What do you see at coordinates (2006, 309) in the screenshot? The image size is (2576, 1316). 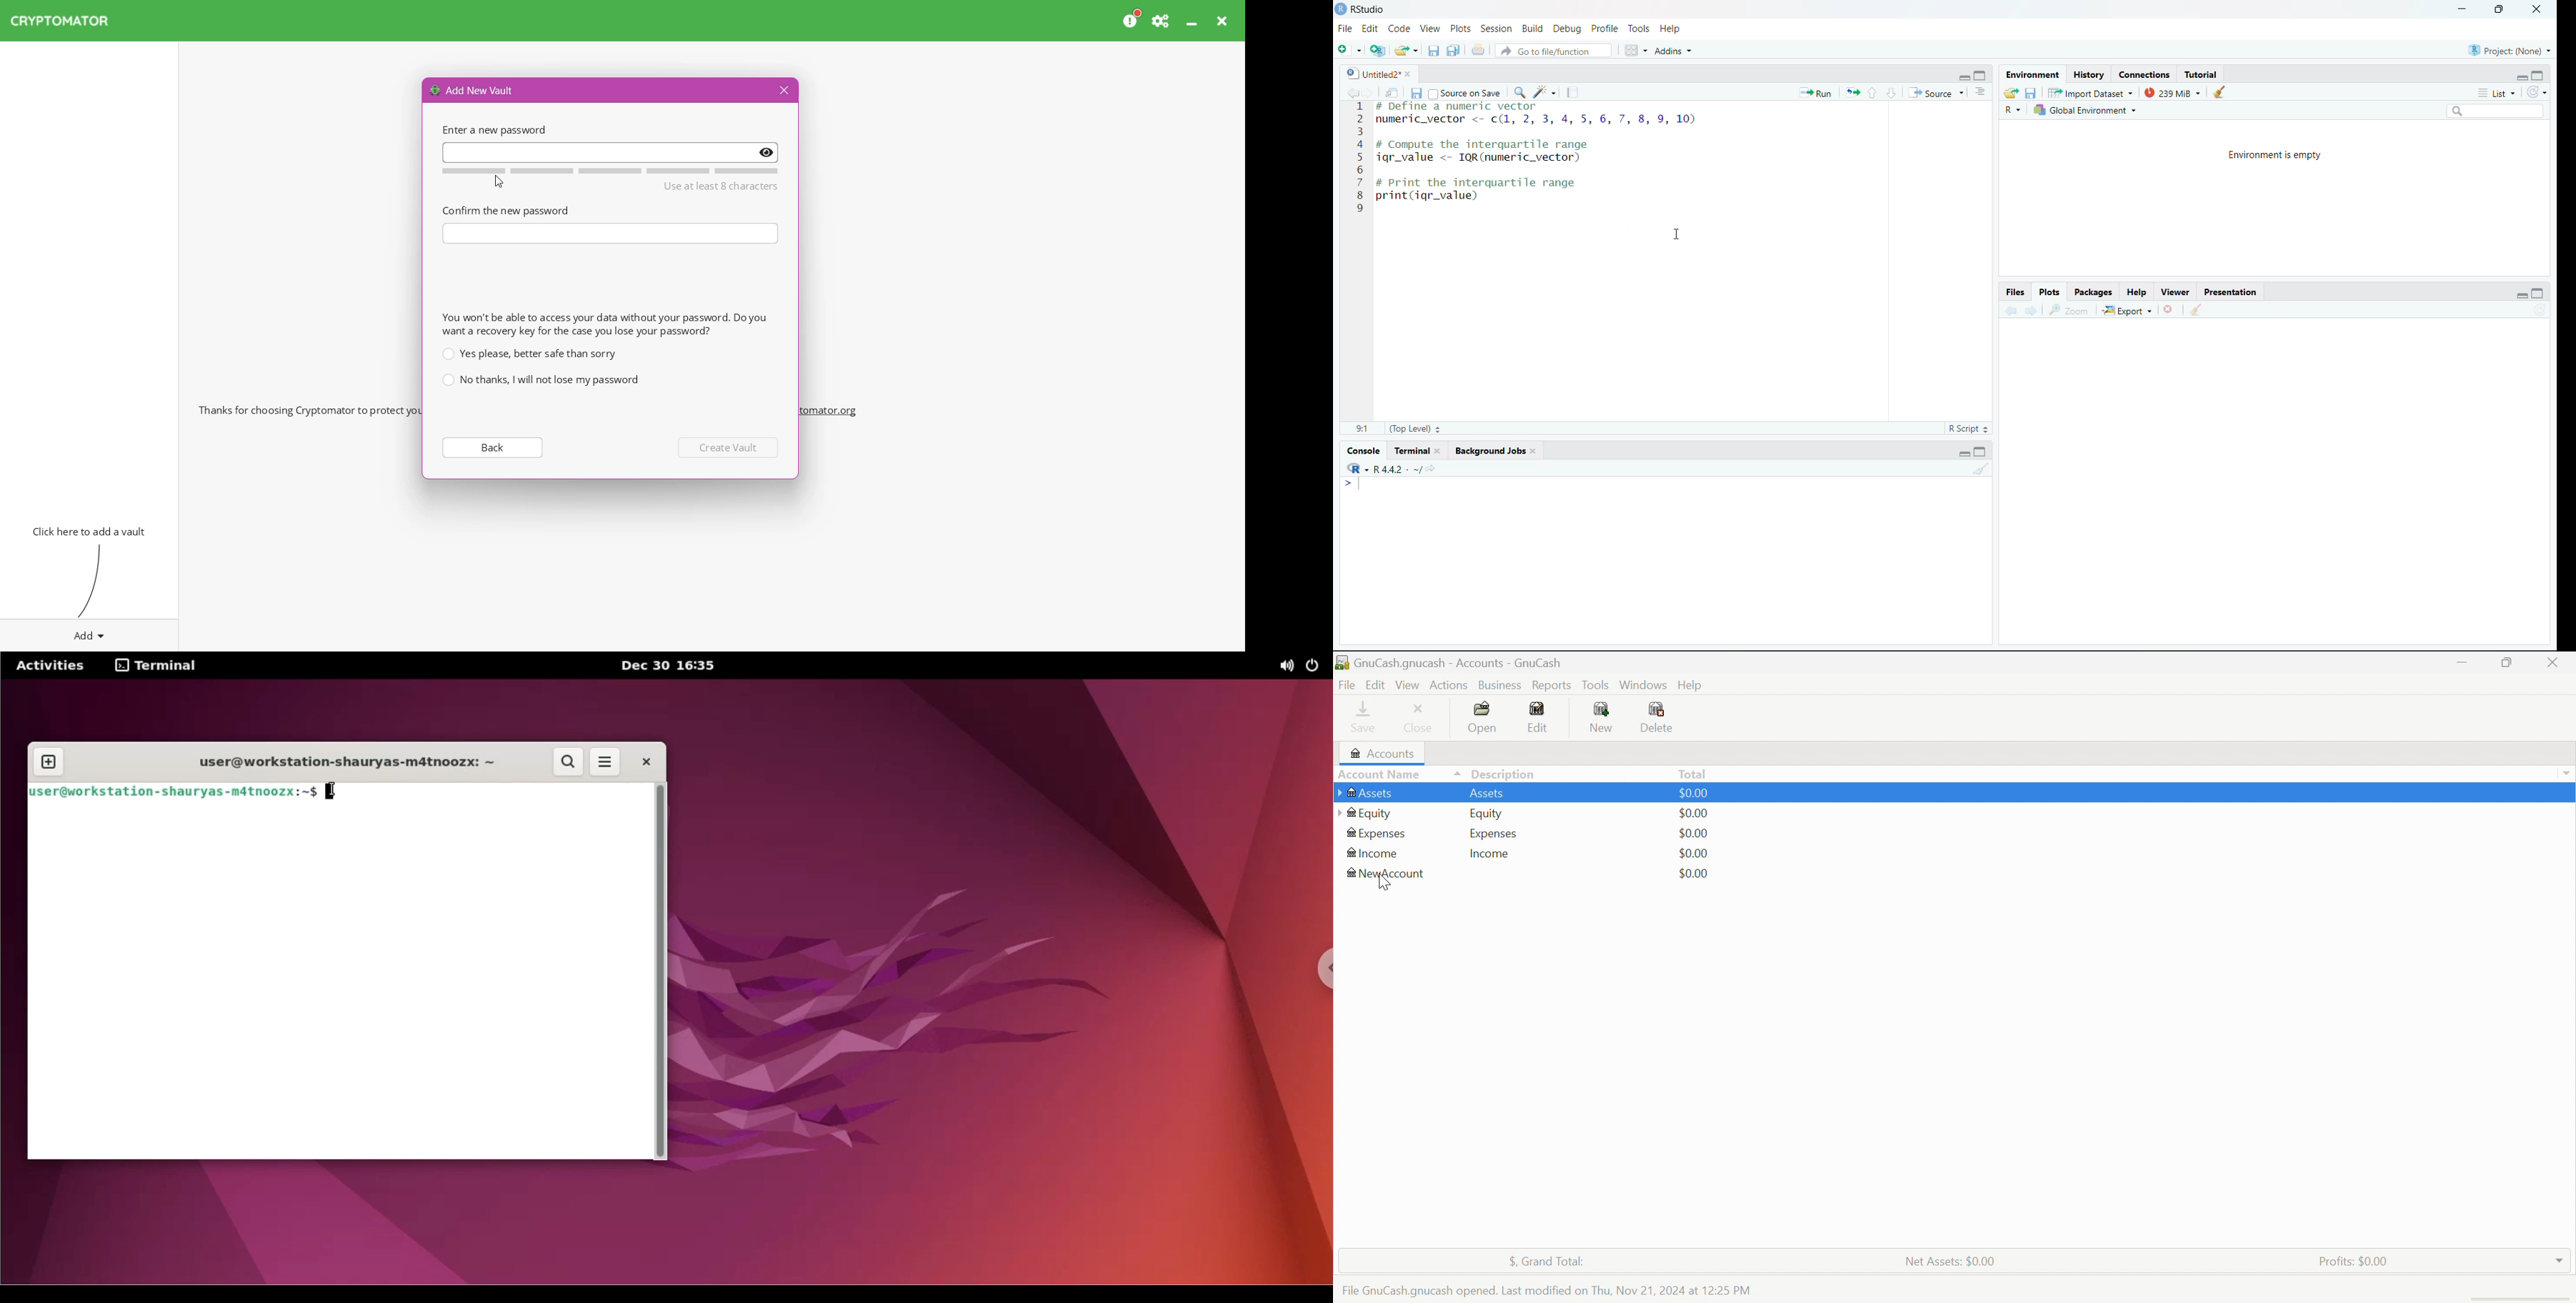 I see `Go back to the previous source location (Ctrl + F9)` at bounding box center [2006, 309].